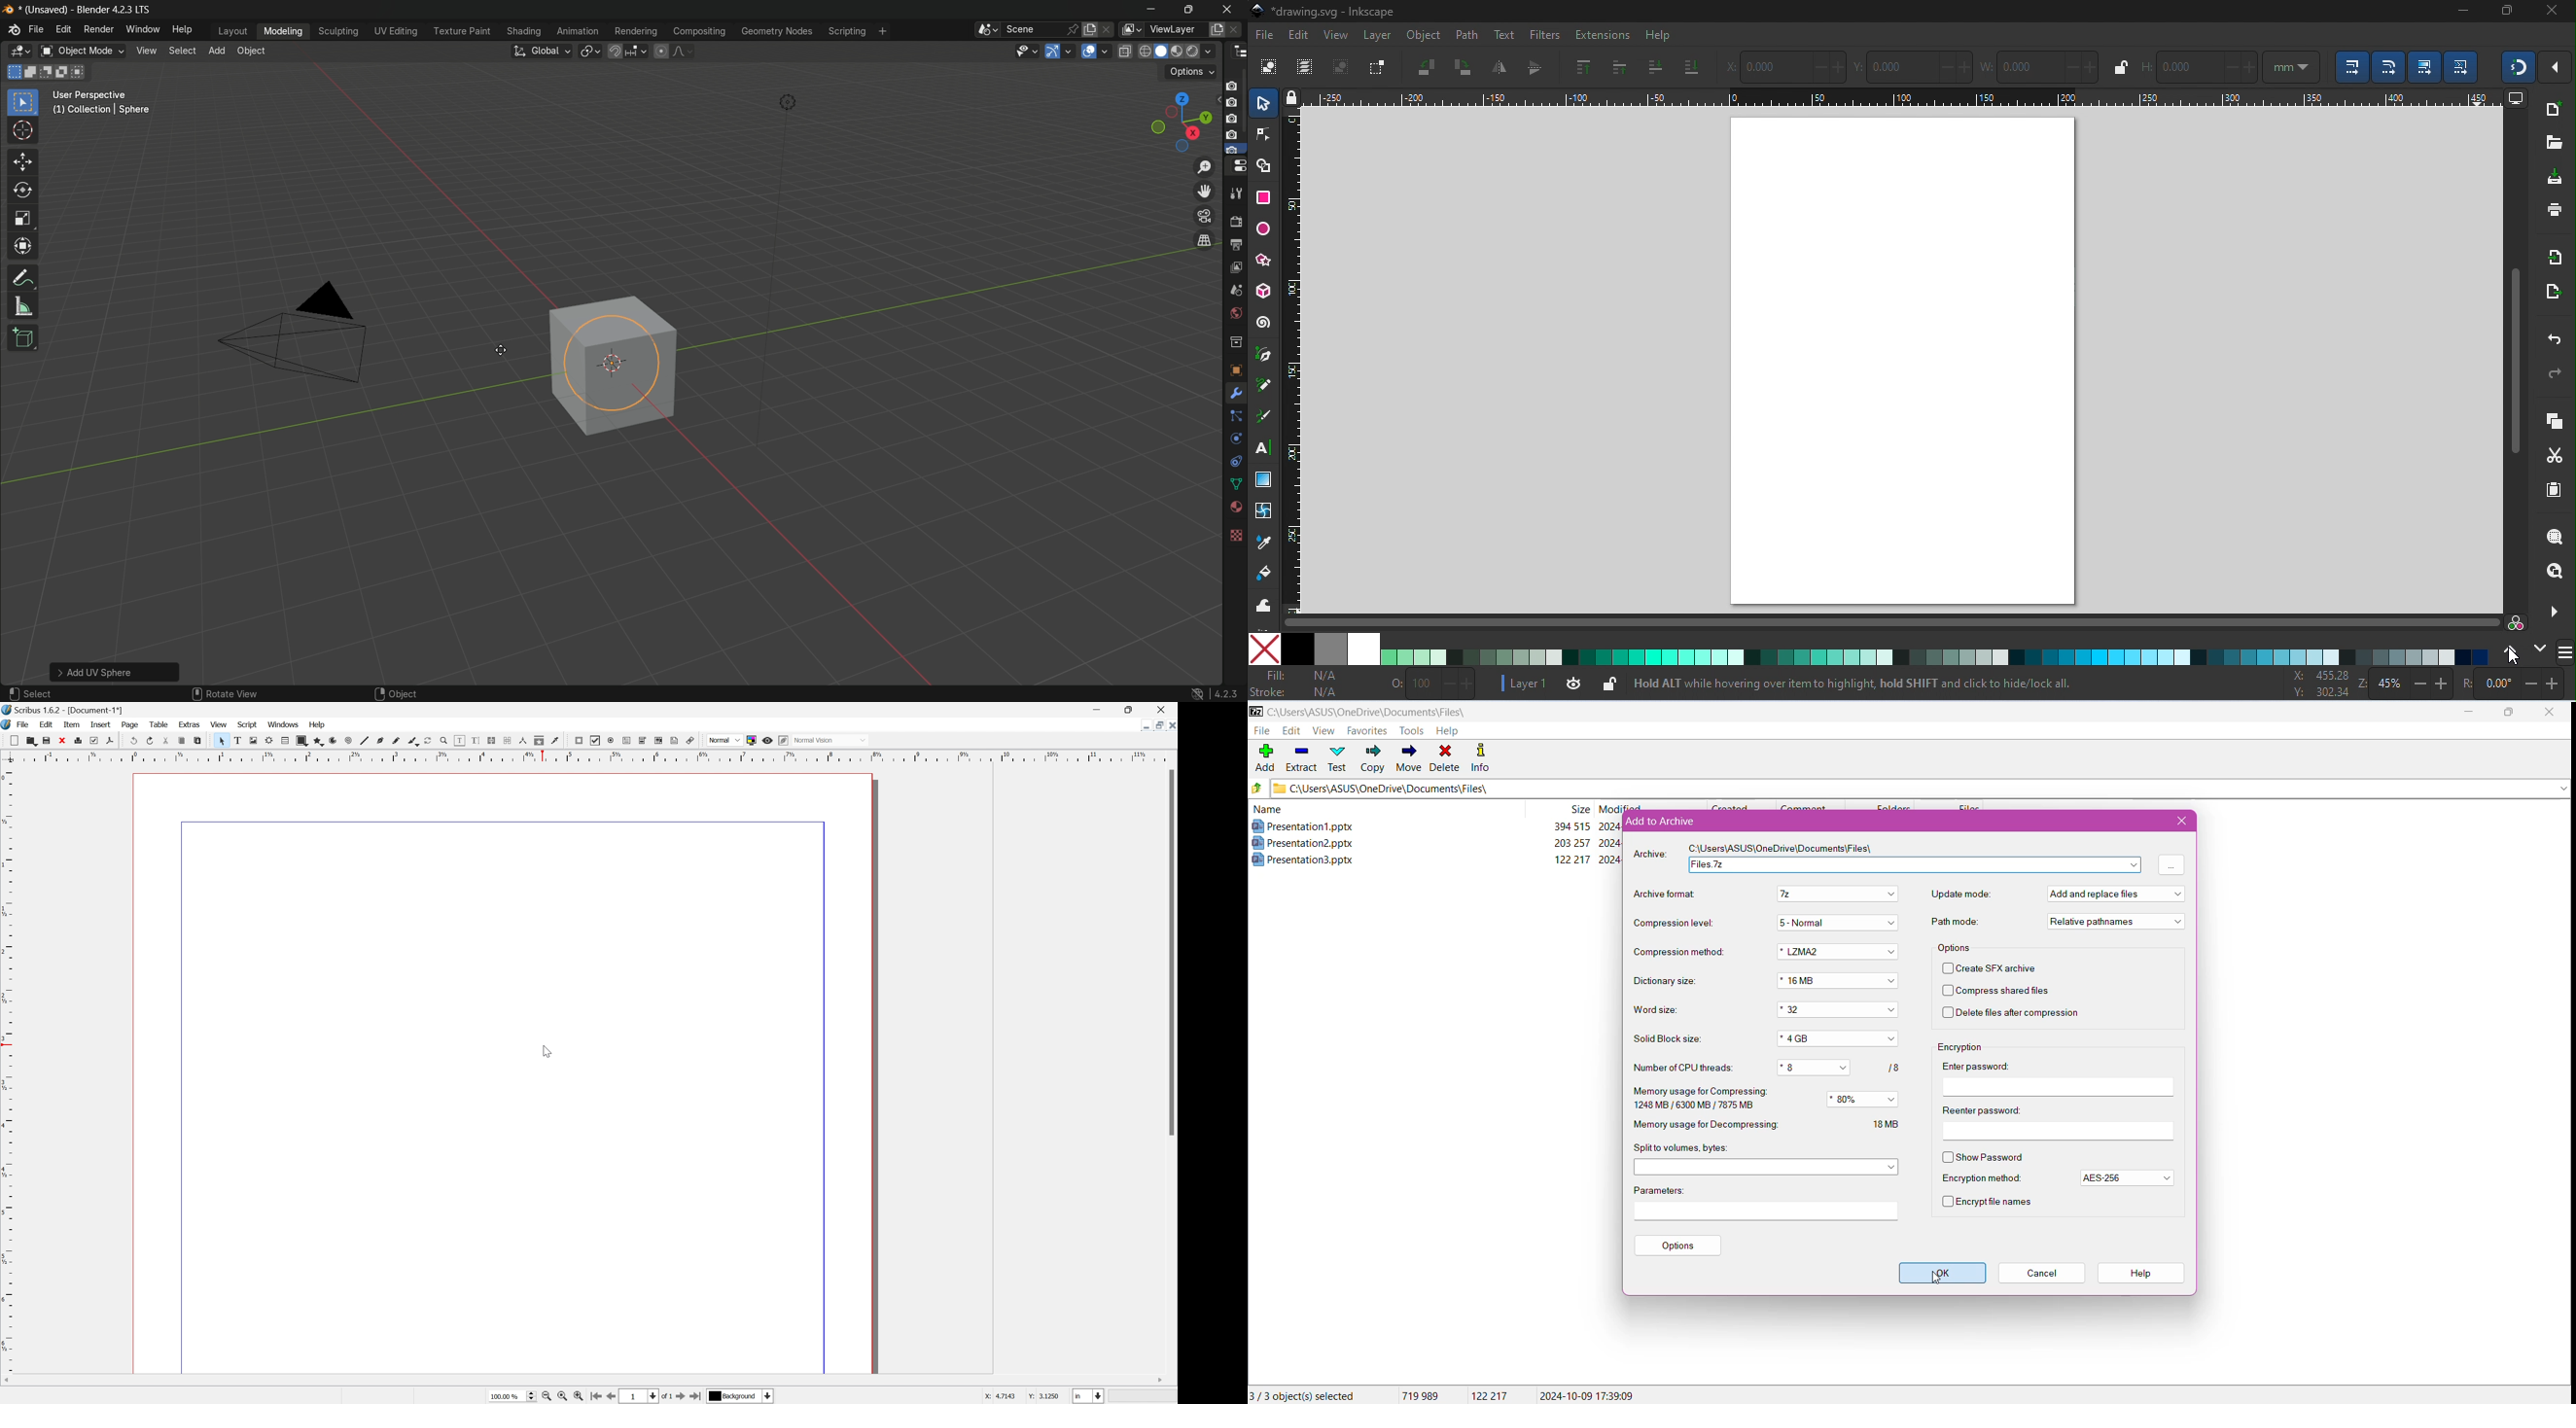 This screenshot has width=2576, height=1428. What do you see at coordinates (1655, 67) in the screenshot?
I see `lower` at bounding box center [1655, 67].